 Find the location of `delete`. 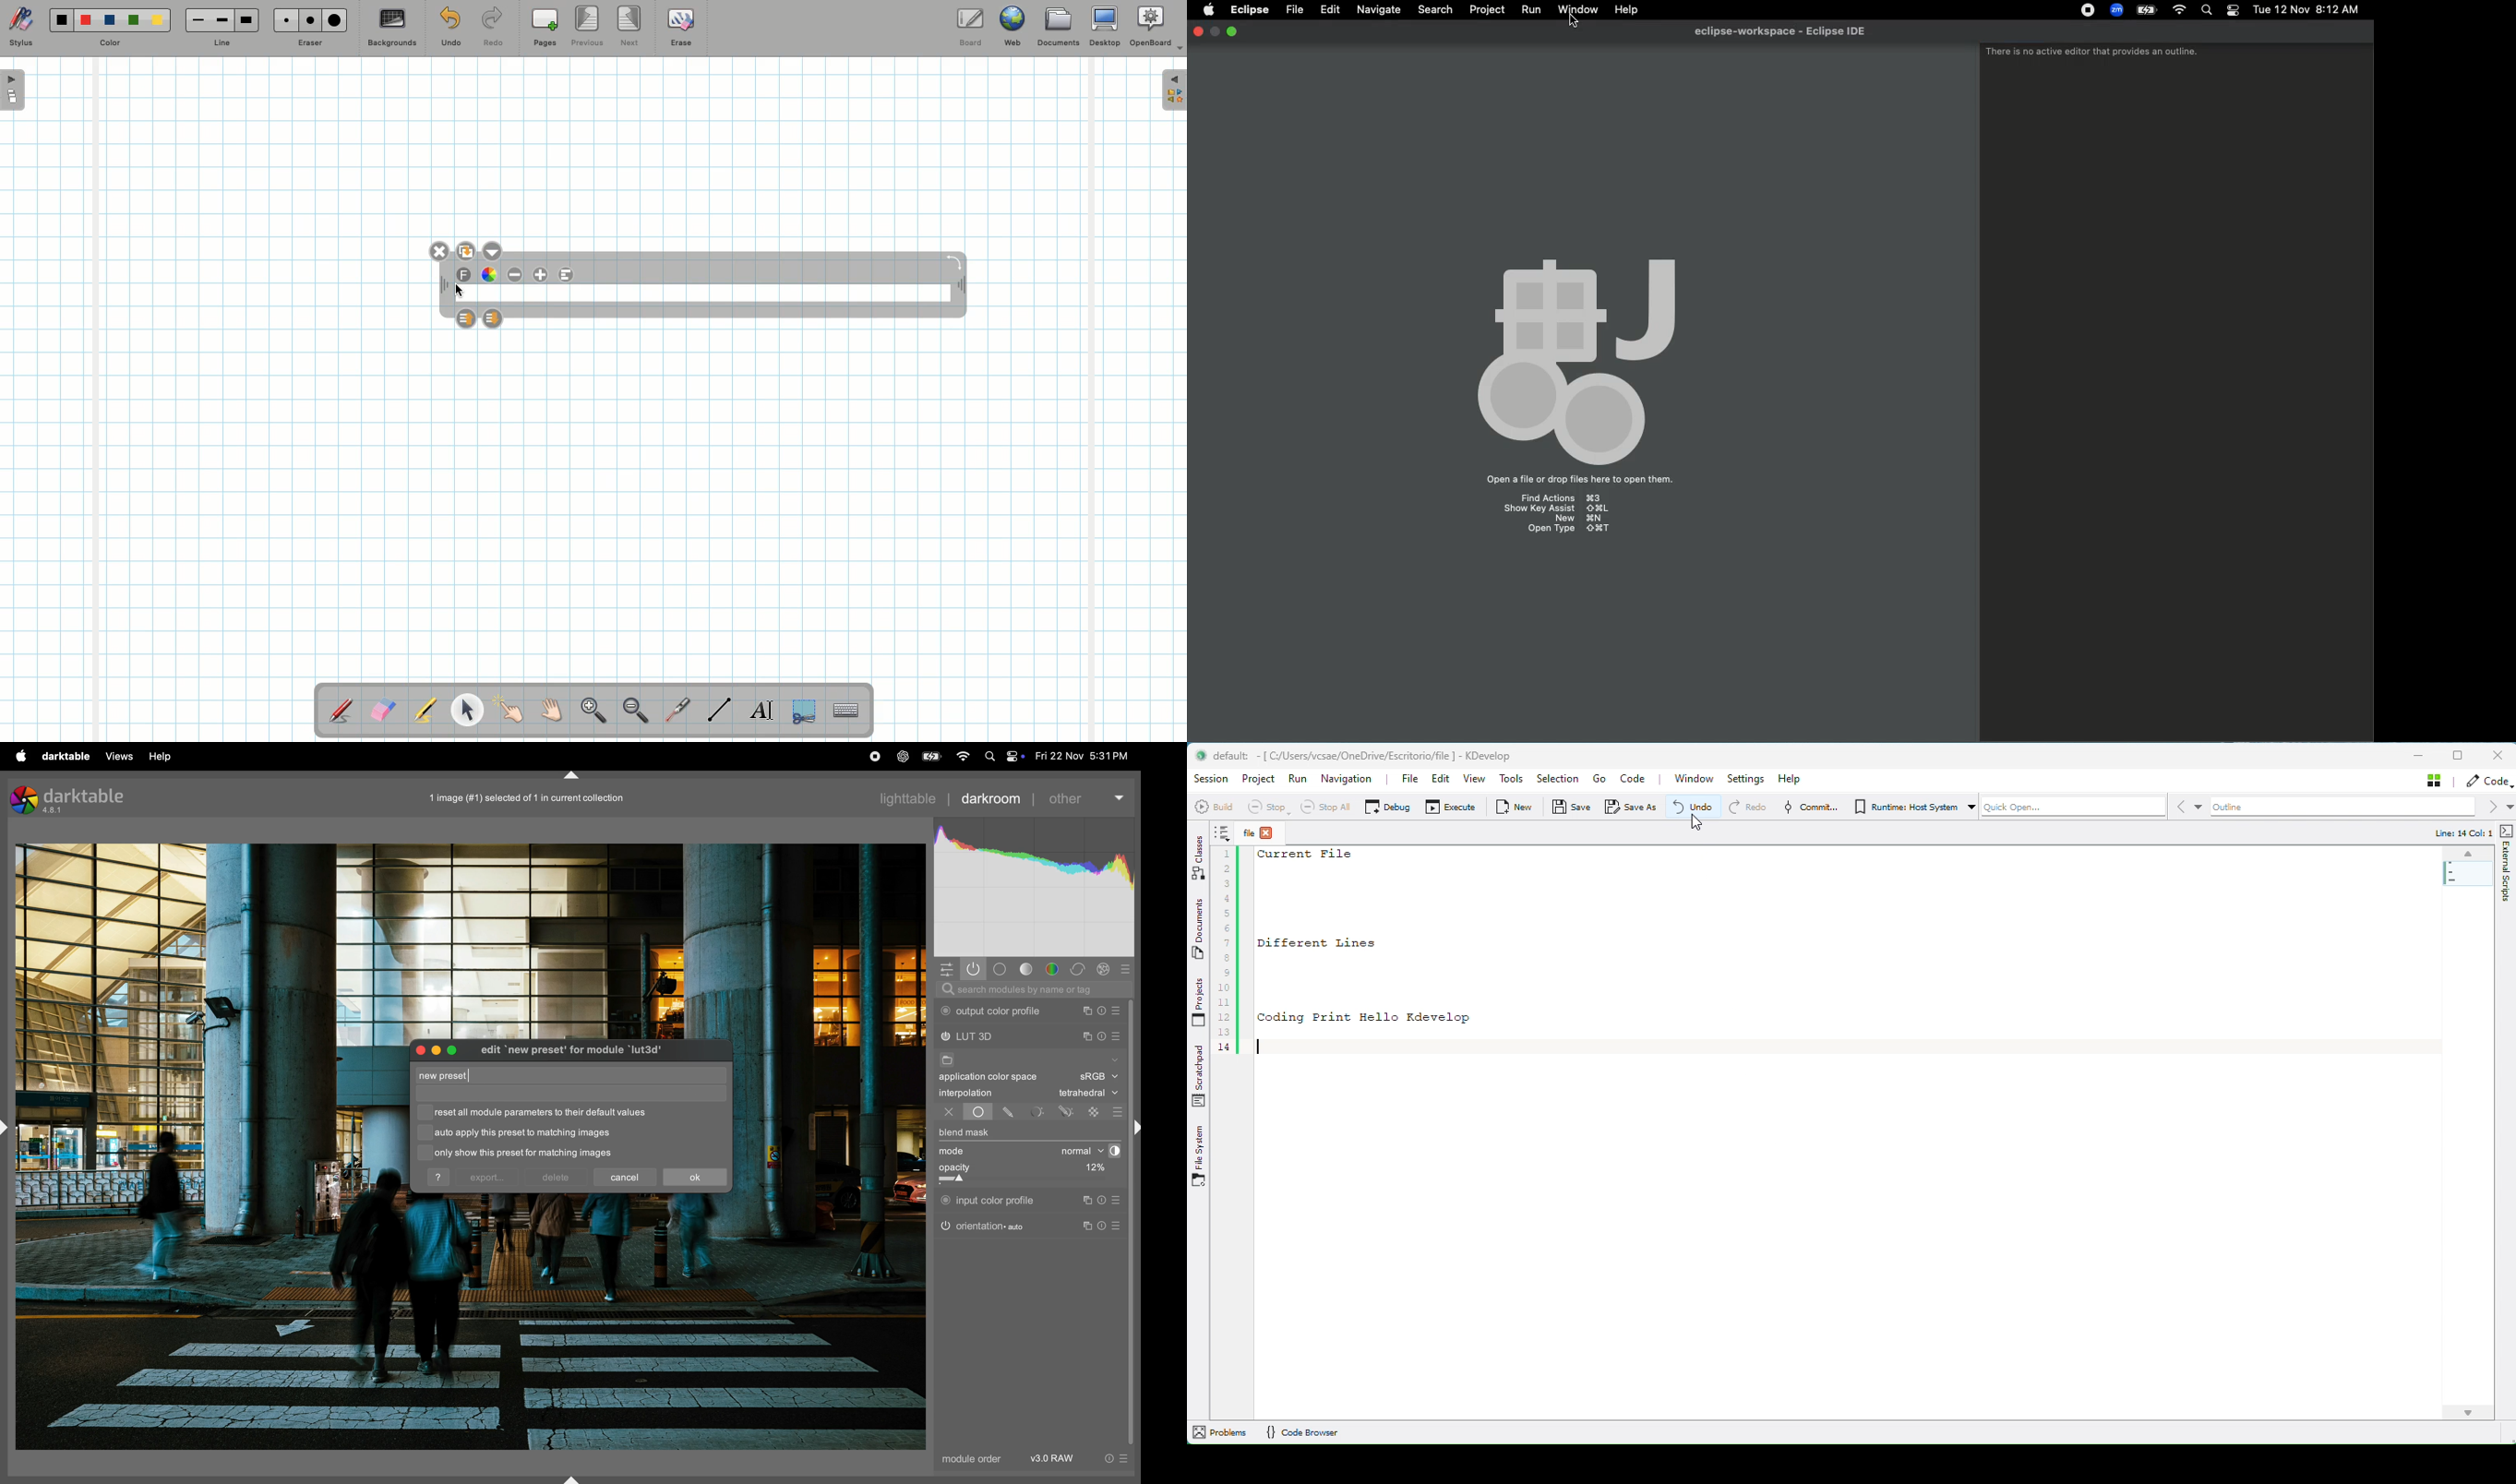

delete is located at coordinates (556, 1178).